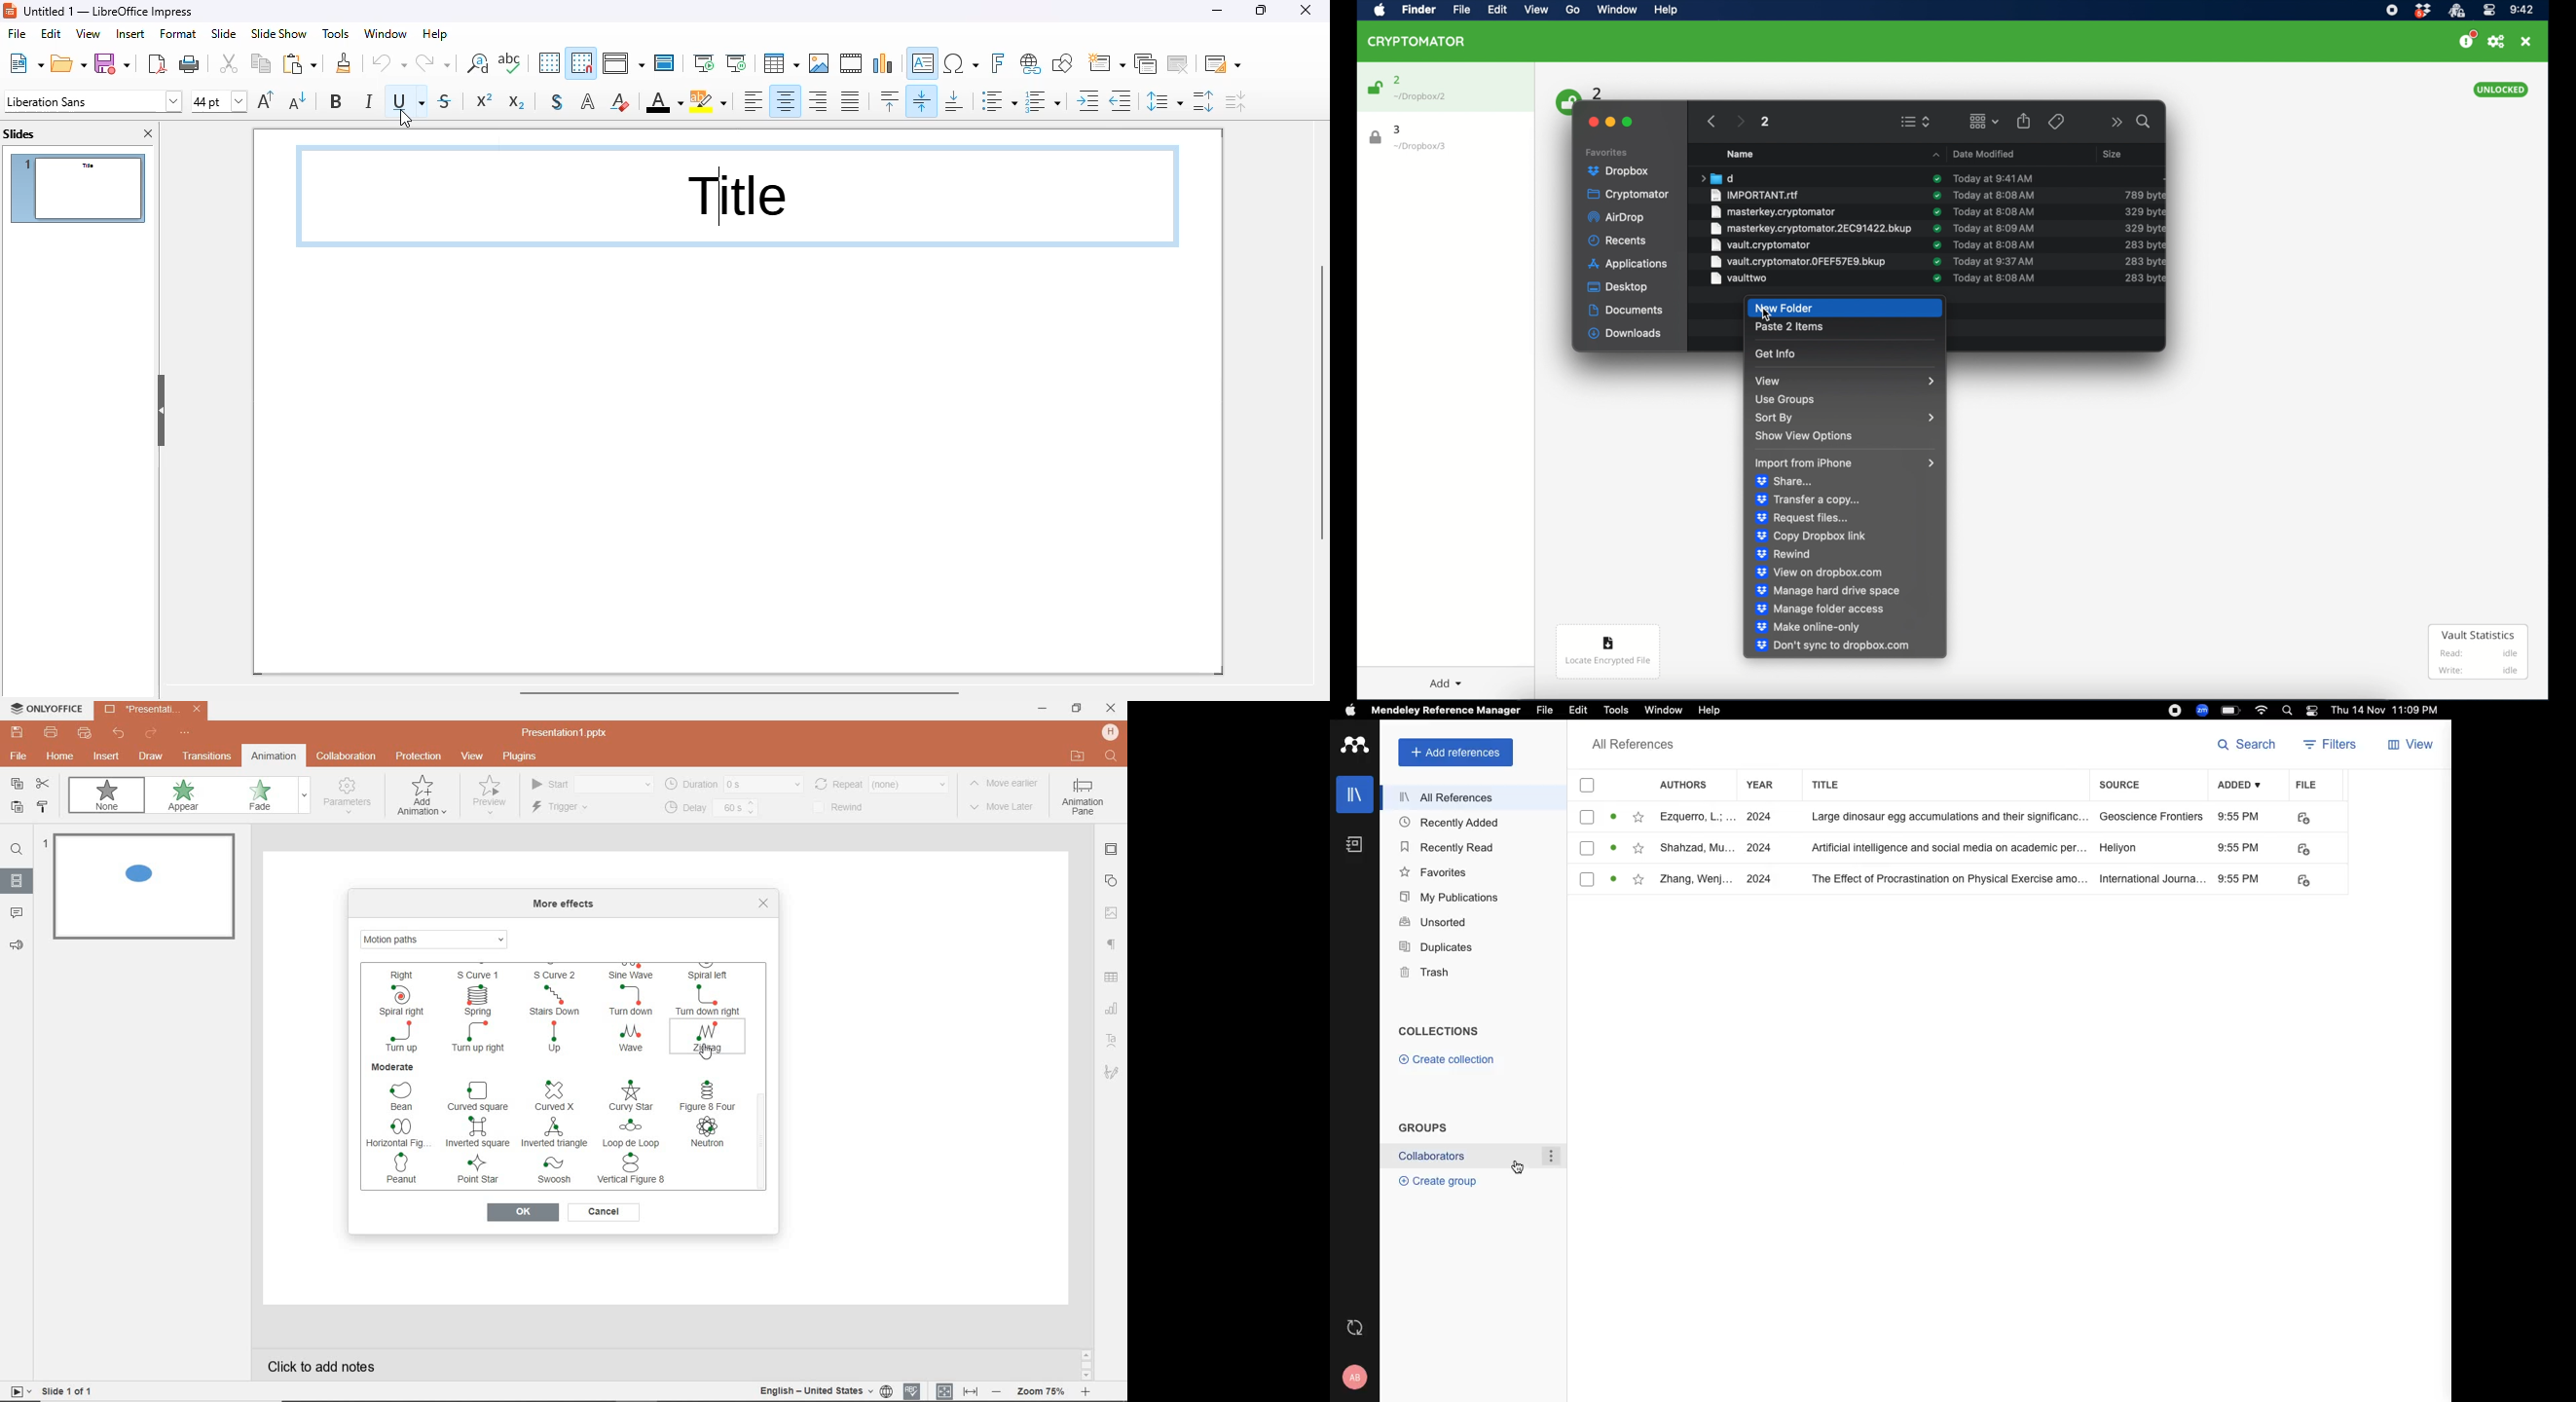 The width and height of the screenshot is (2576, 1428). Describe the element at coordinates (1549, 1157) in the screenshot. I see `options` at that location.